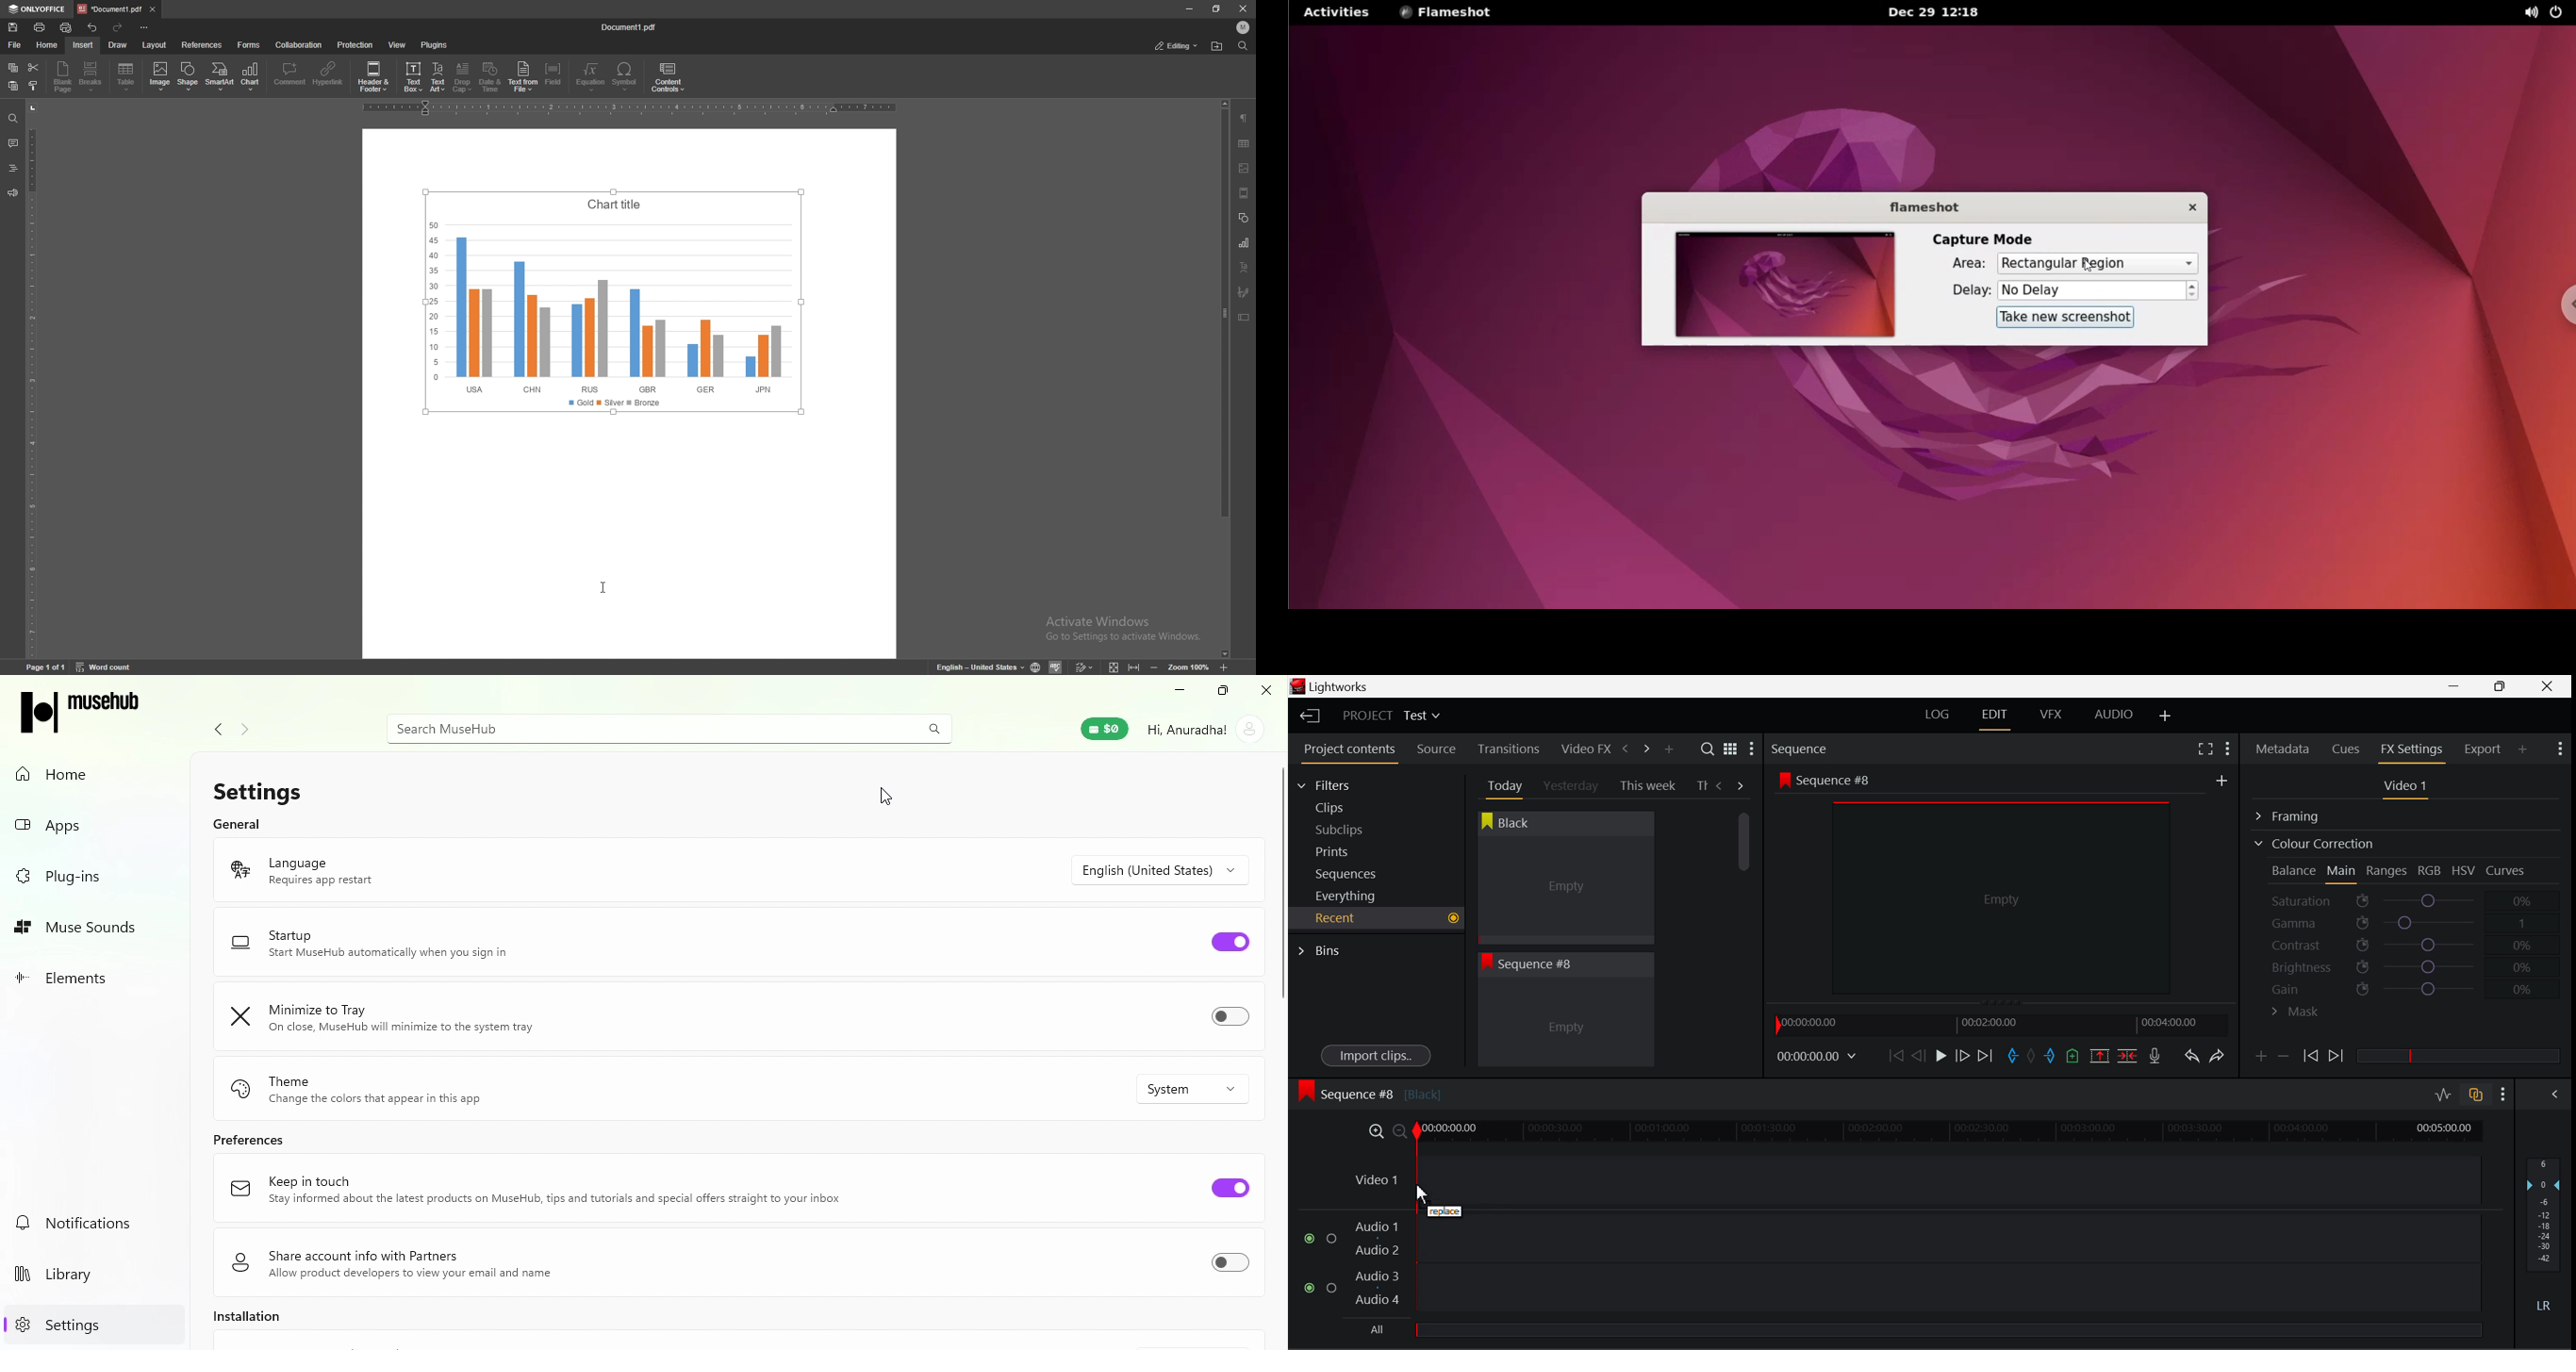 This screenshot has width=2576, height=1372. What do you see at coordinates (2484, 749) in the screenshot?
I see `Export Panel` at bounding box center [2484, 749].